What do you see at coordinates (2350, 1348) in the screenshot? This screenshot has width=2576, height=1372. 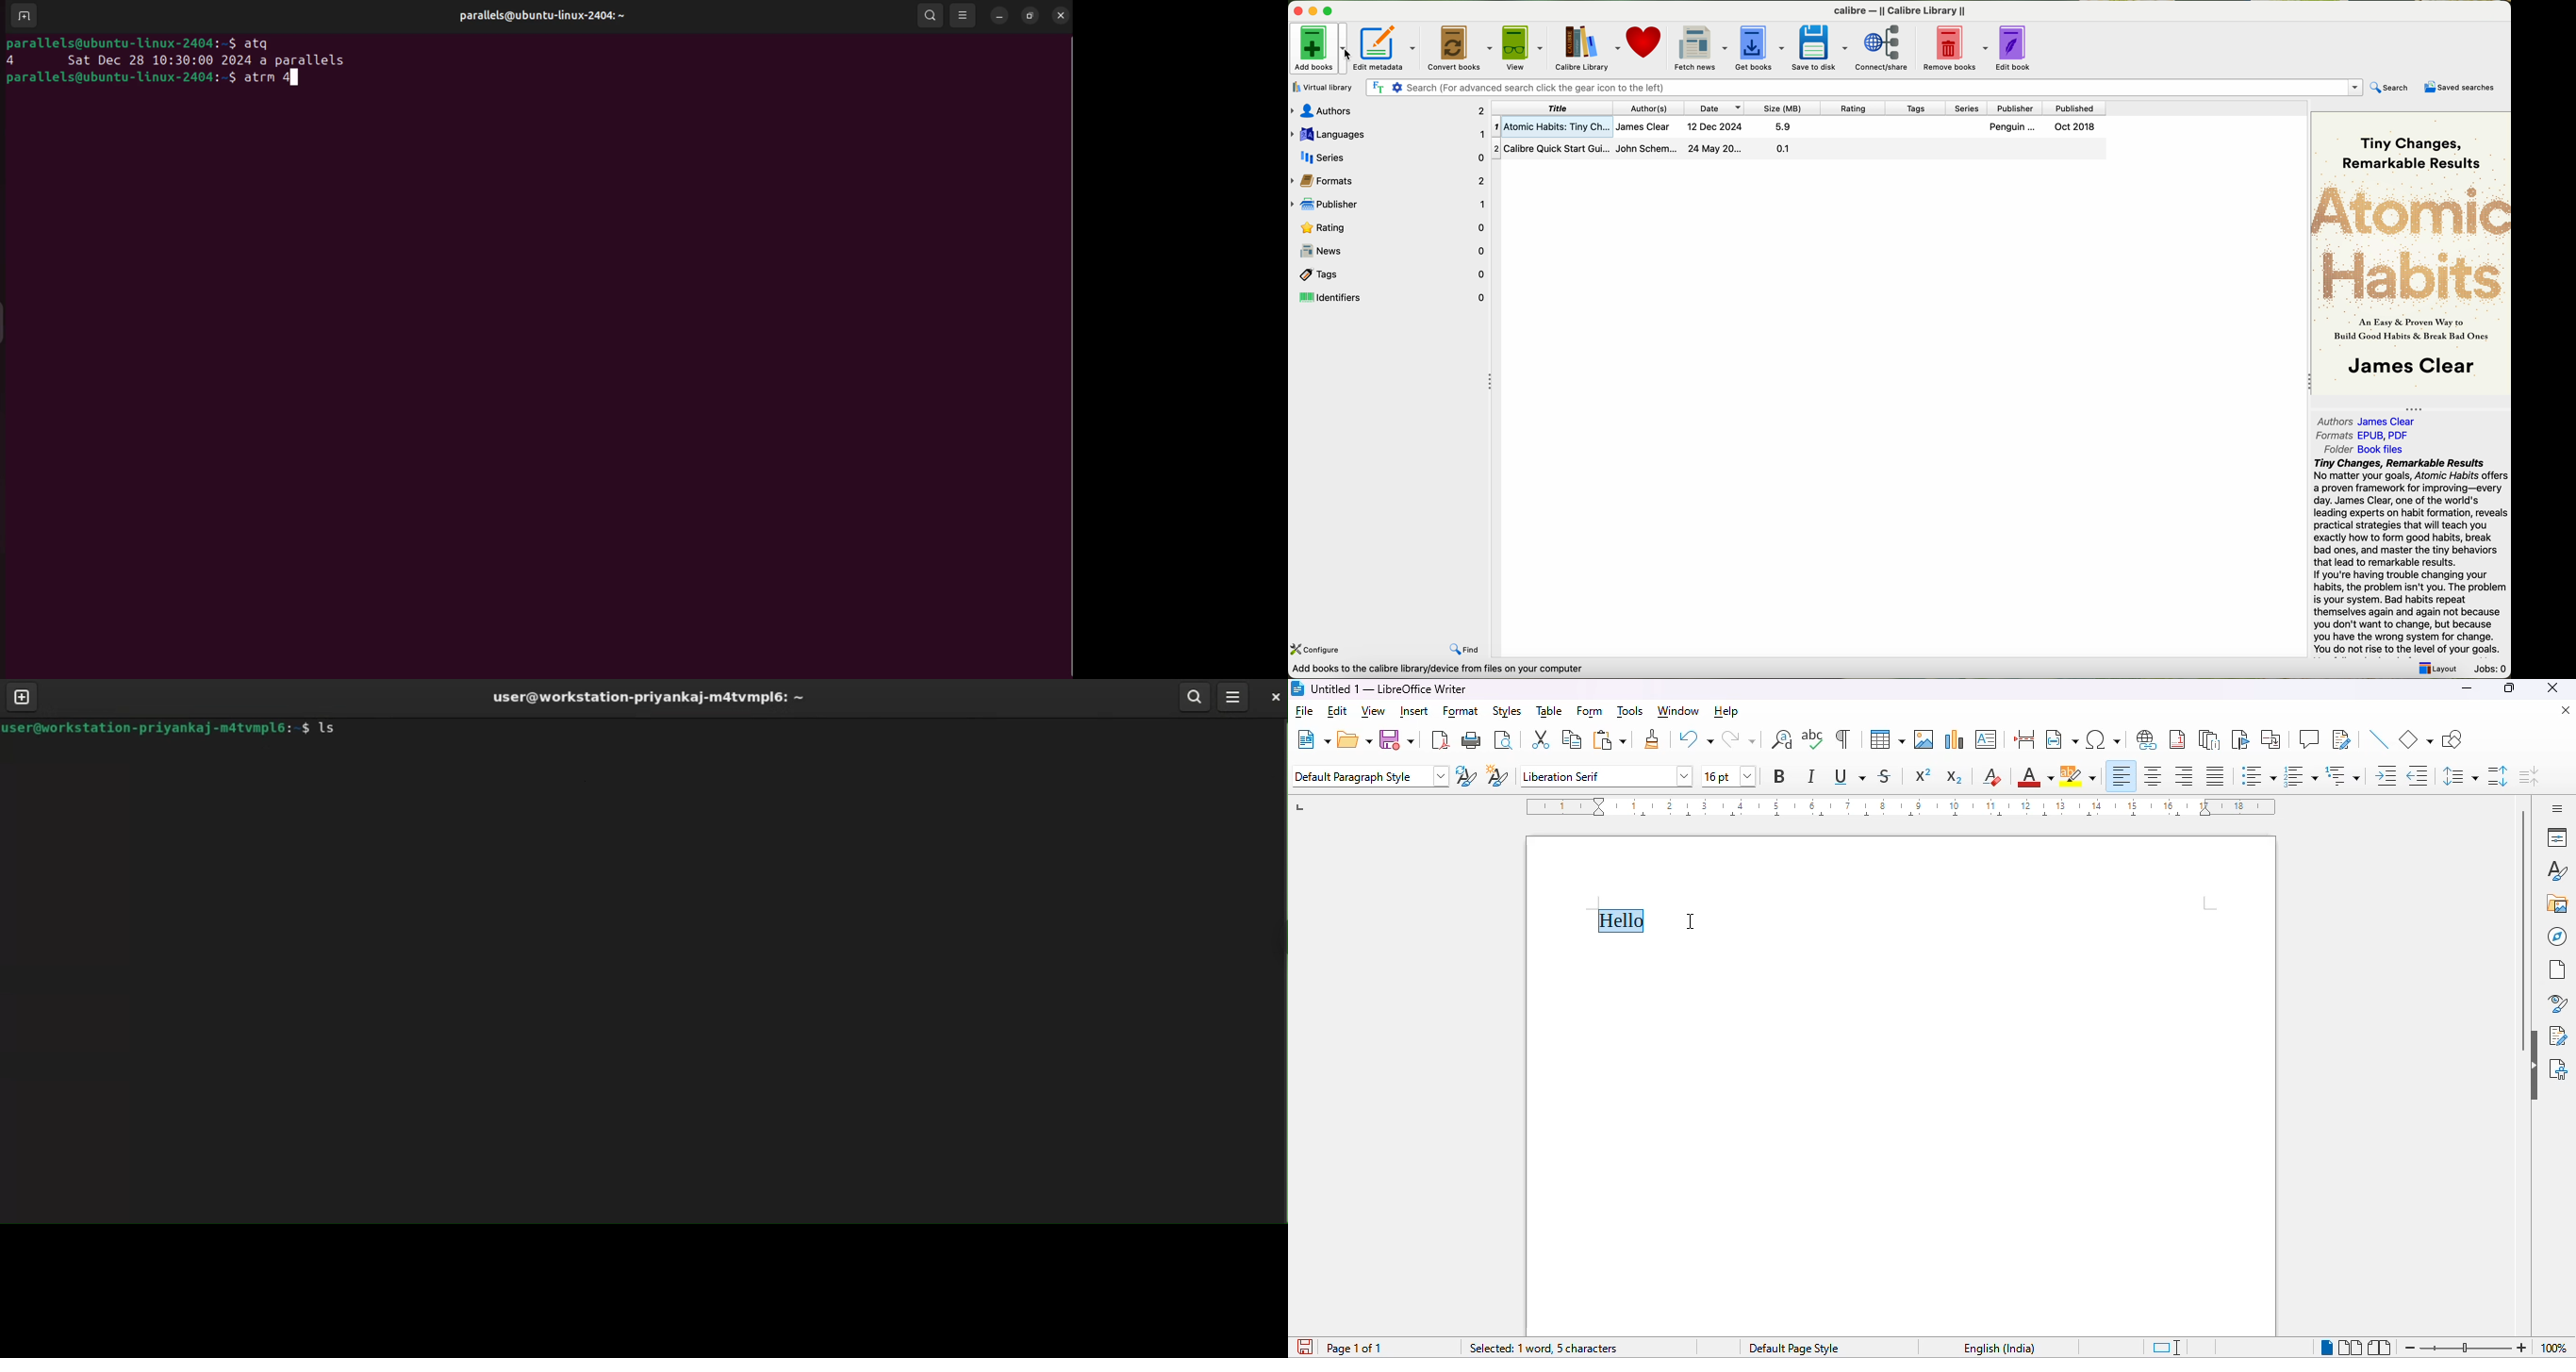 I see `multi-page view` at bounding box center [2350, 1348].